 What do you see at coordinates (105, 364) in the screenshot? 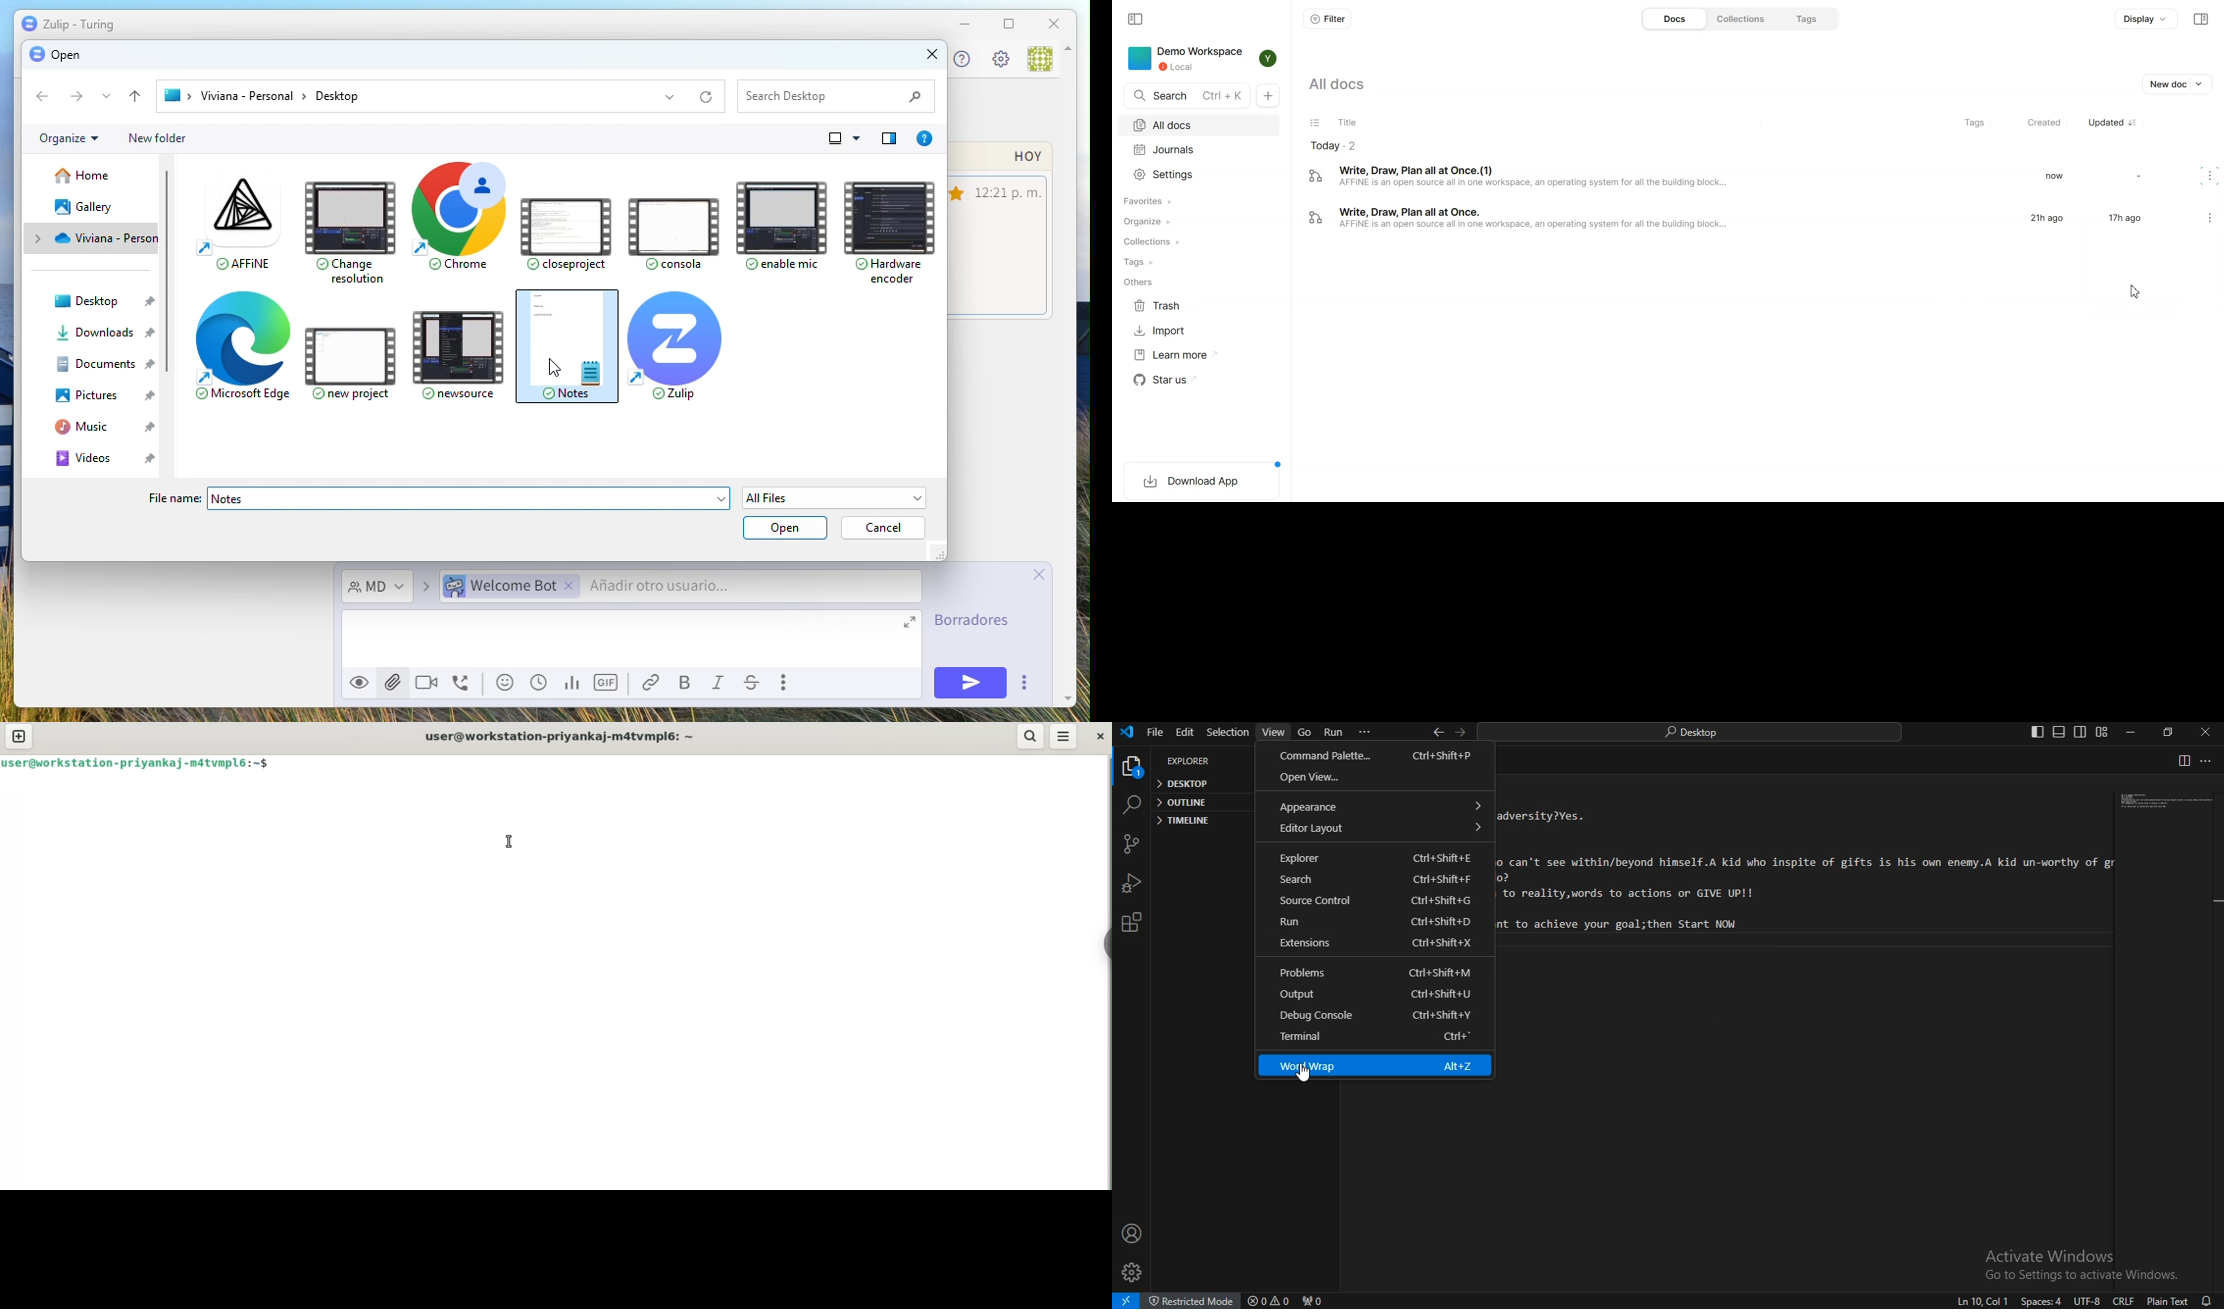
I see `Documents` at bounding box center [105, 364].